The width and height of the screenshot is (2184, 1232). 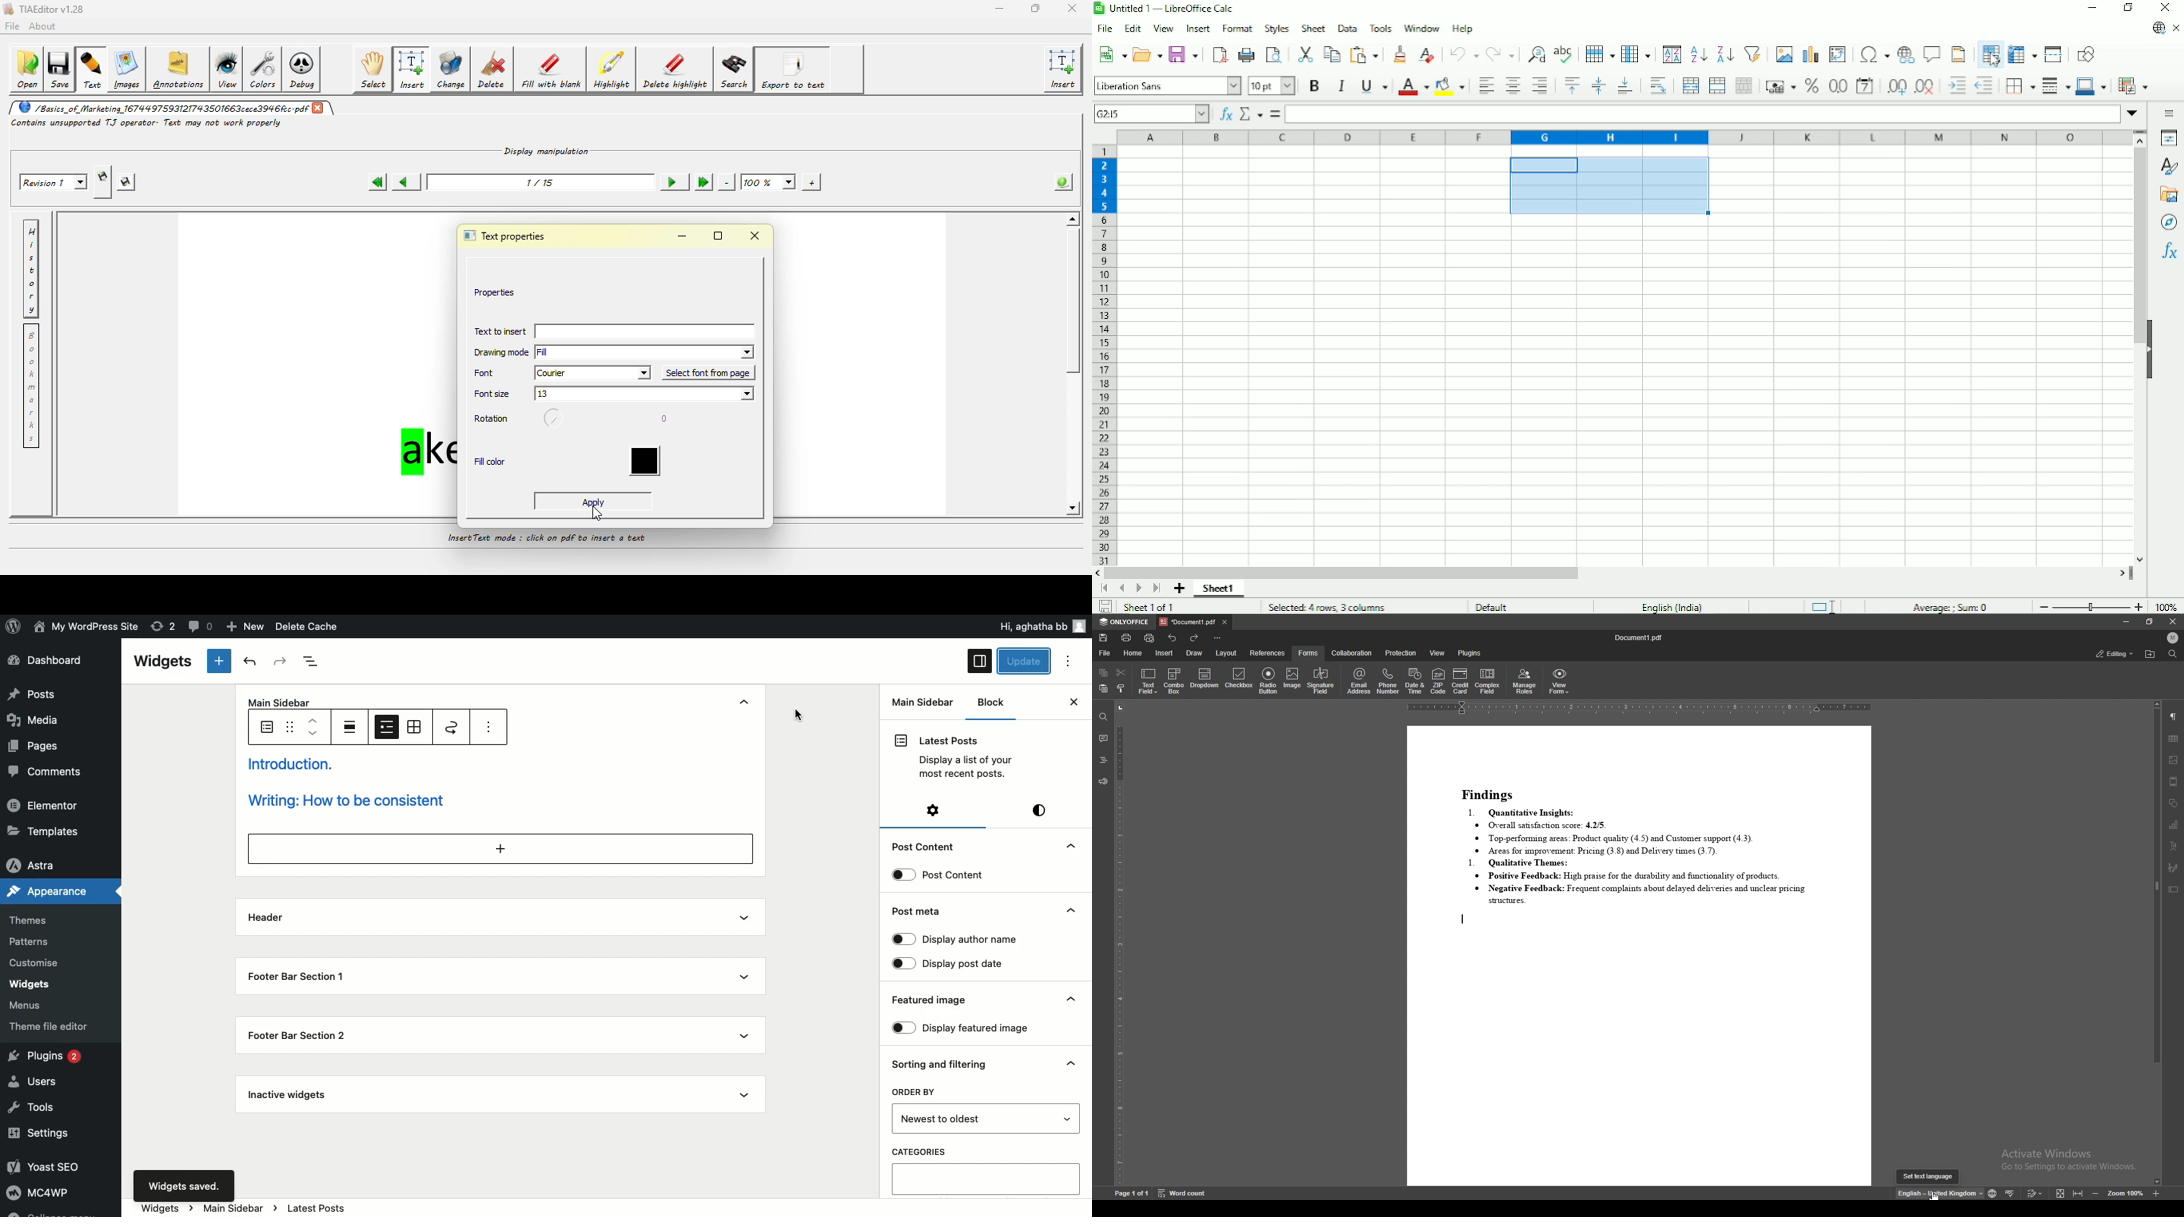 What do you see at coordinates (2151, 350) in the screenshot?
I see `Hide` at bounding box center [2151, 350].